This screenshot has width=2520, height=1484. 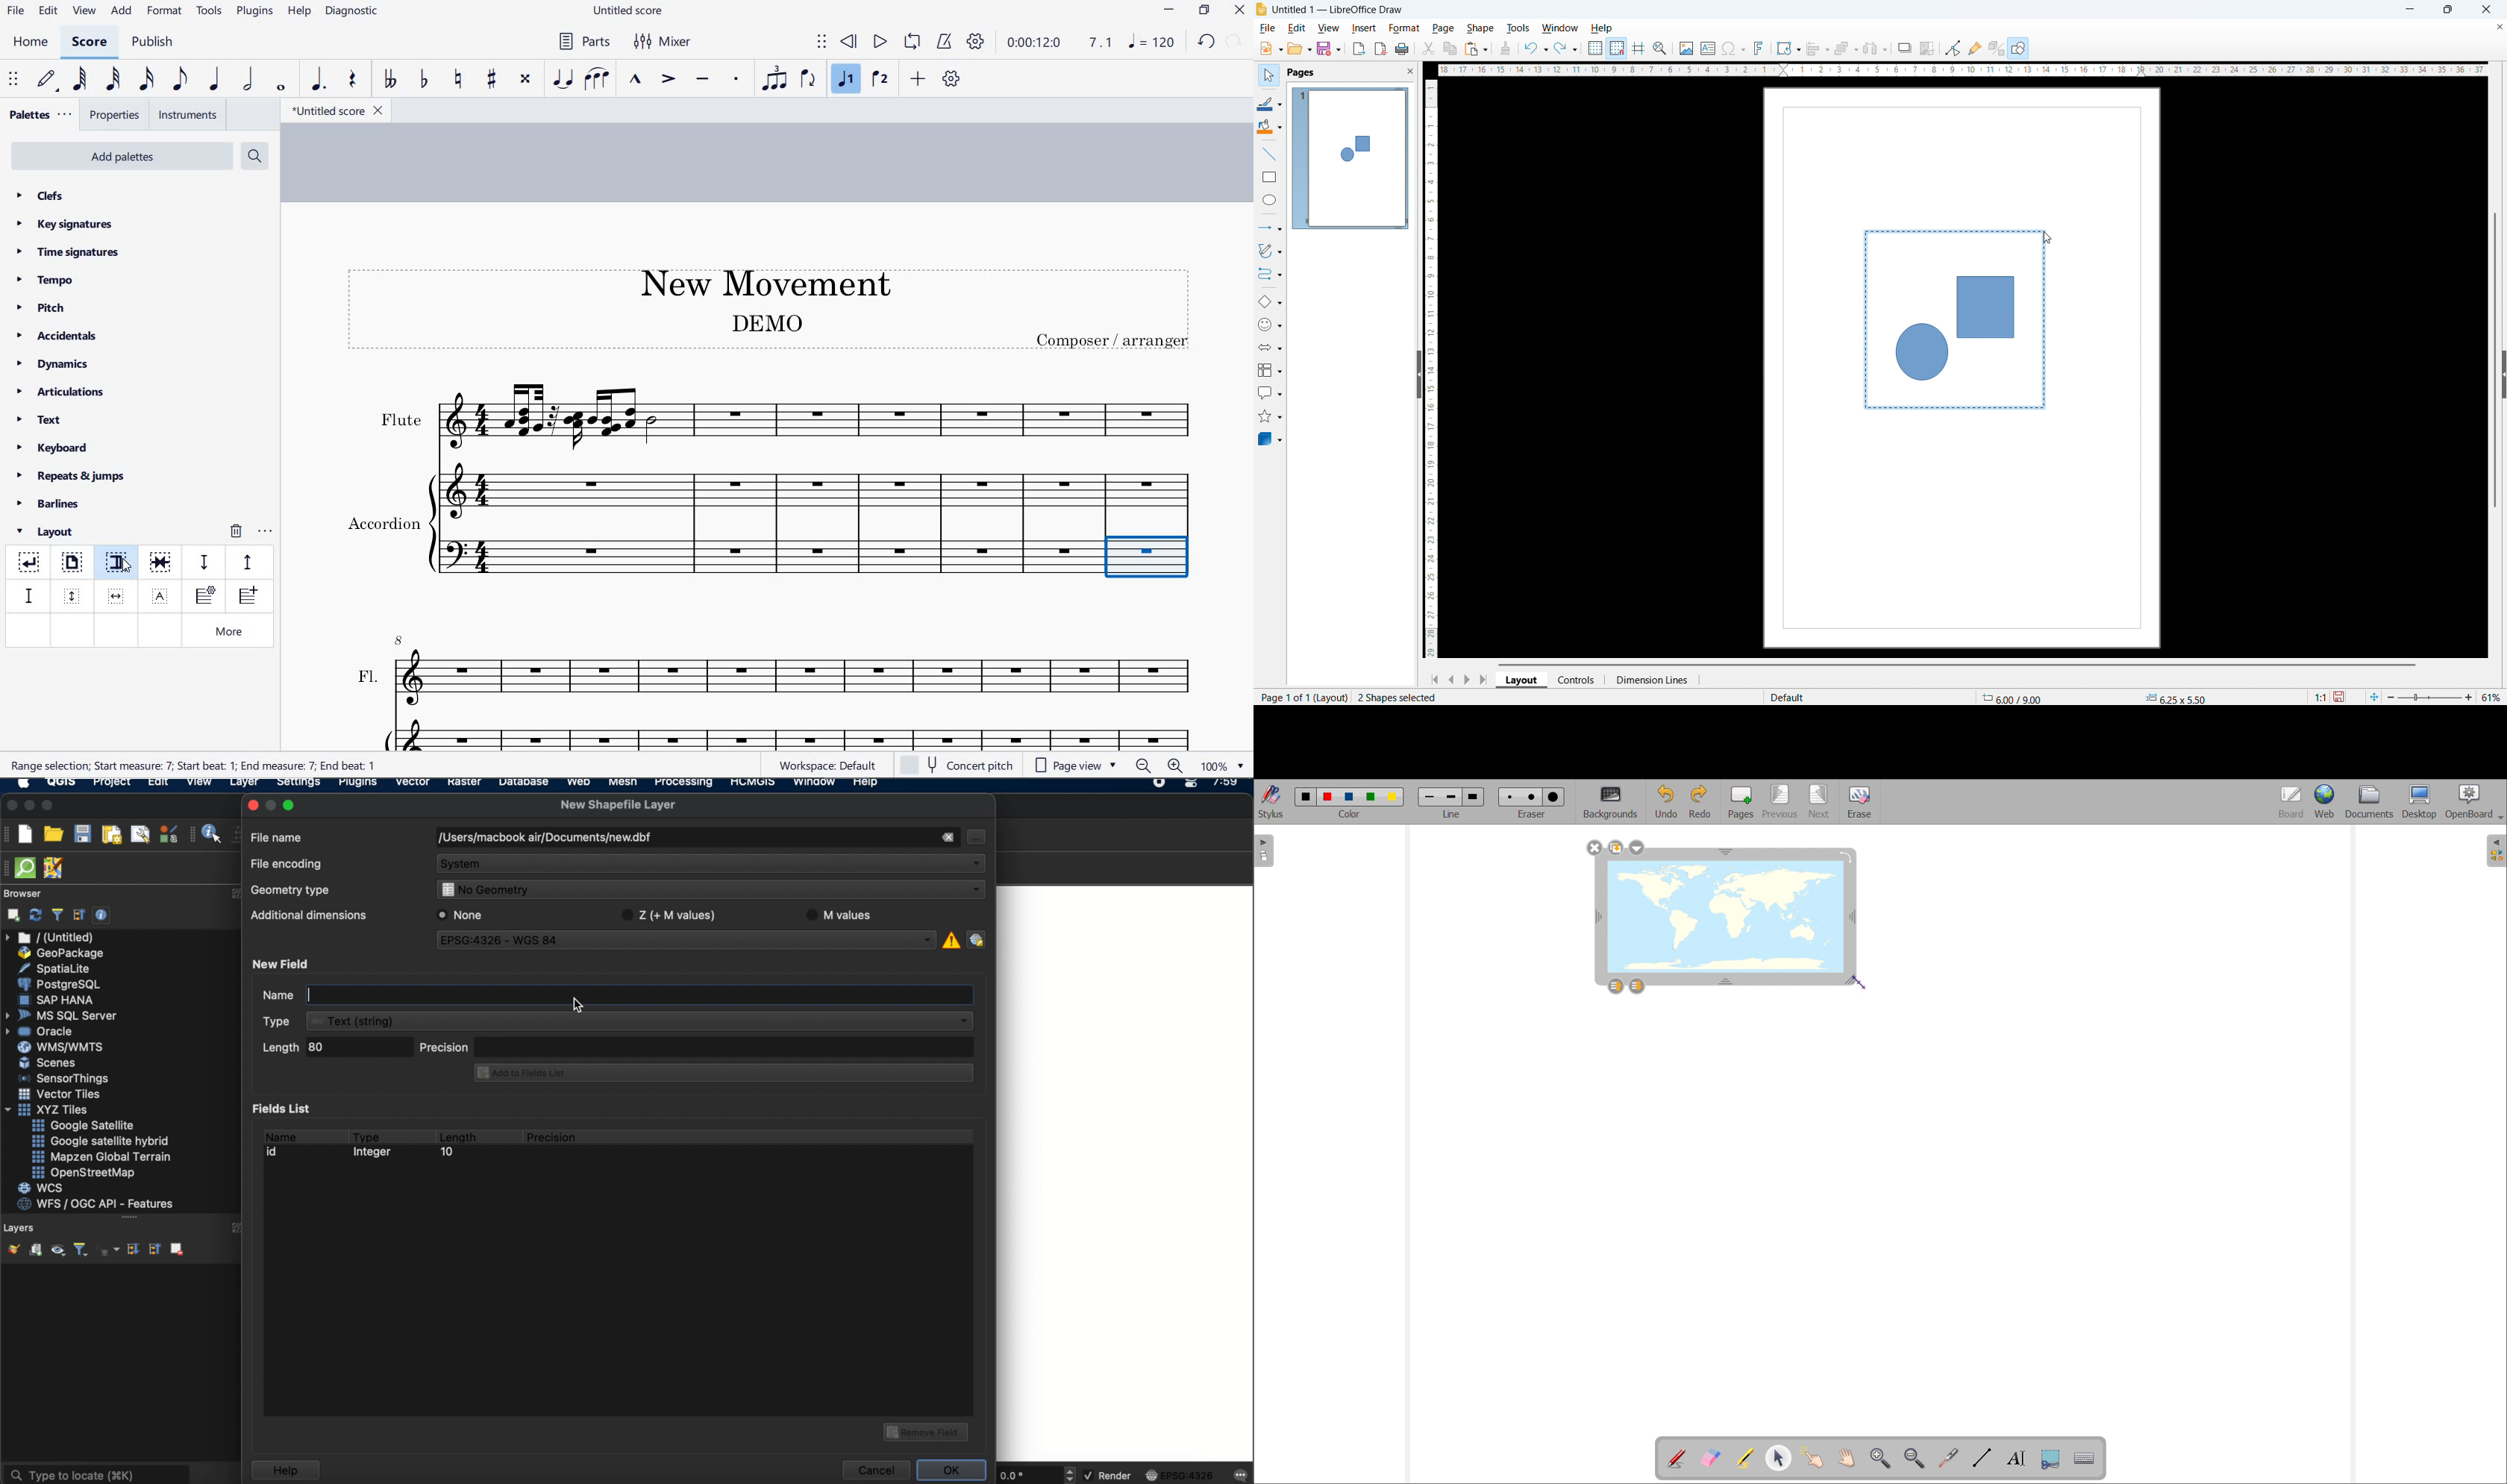 I want to click on system break, so click(x=30, y=560).